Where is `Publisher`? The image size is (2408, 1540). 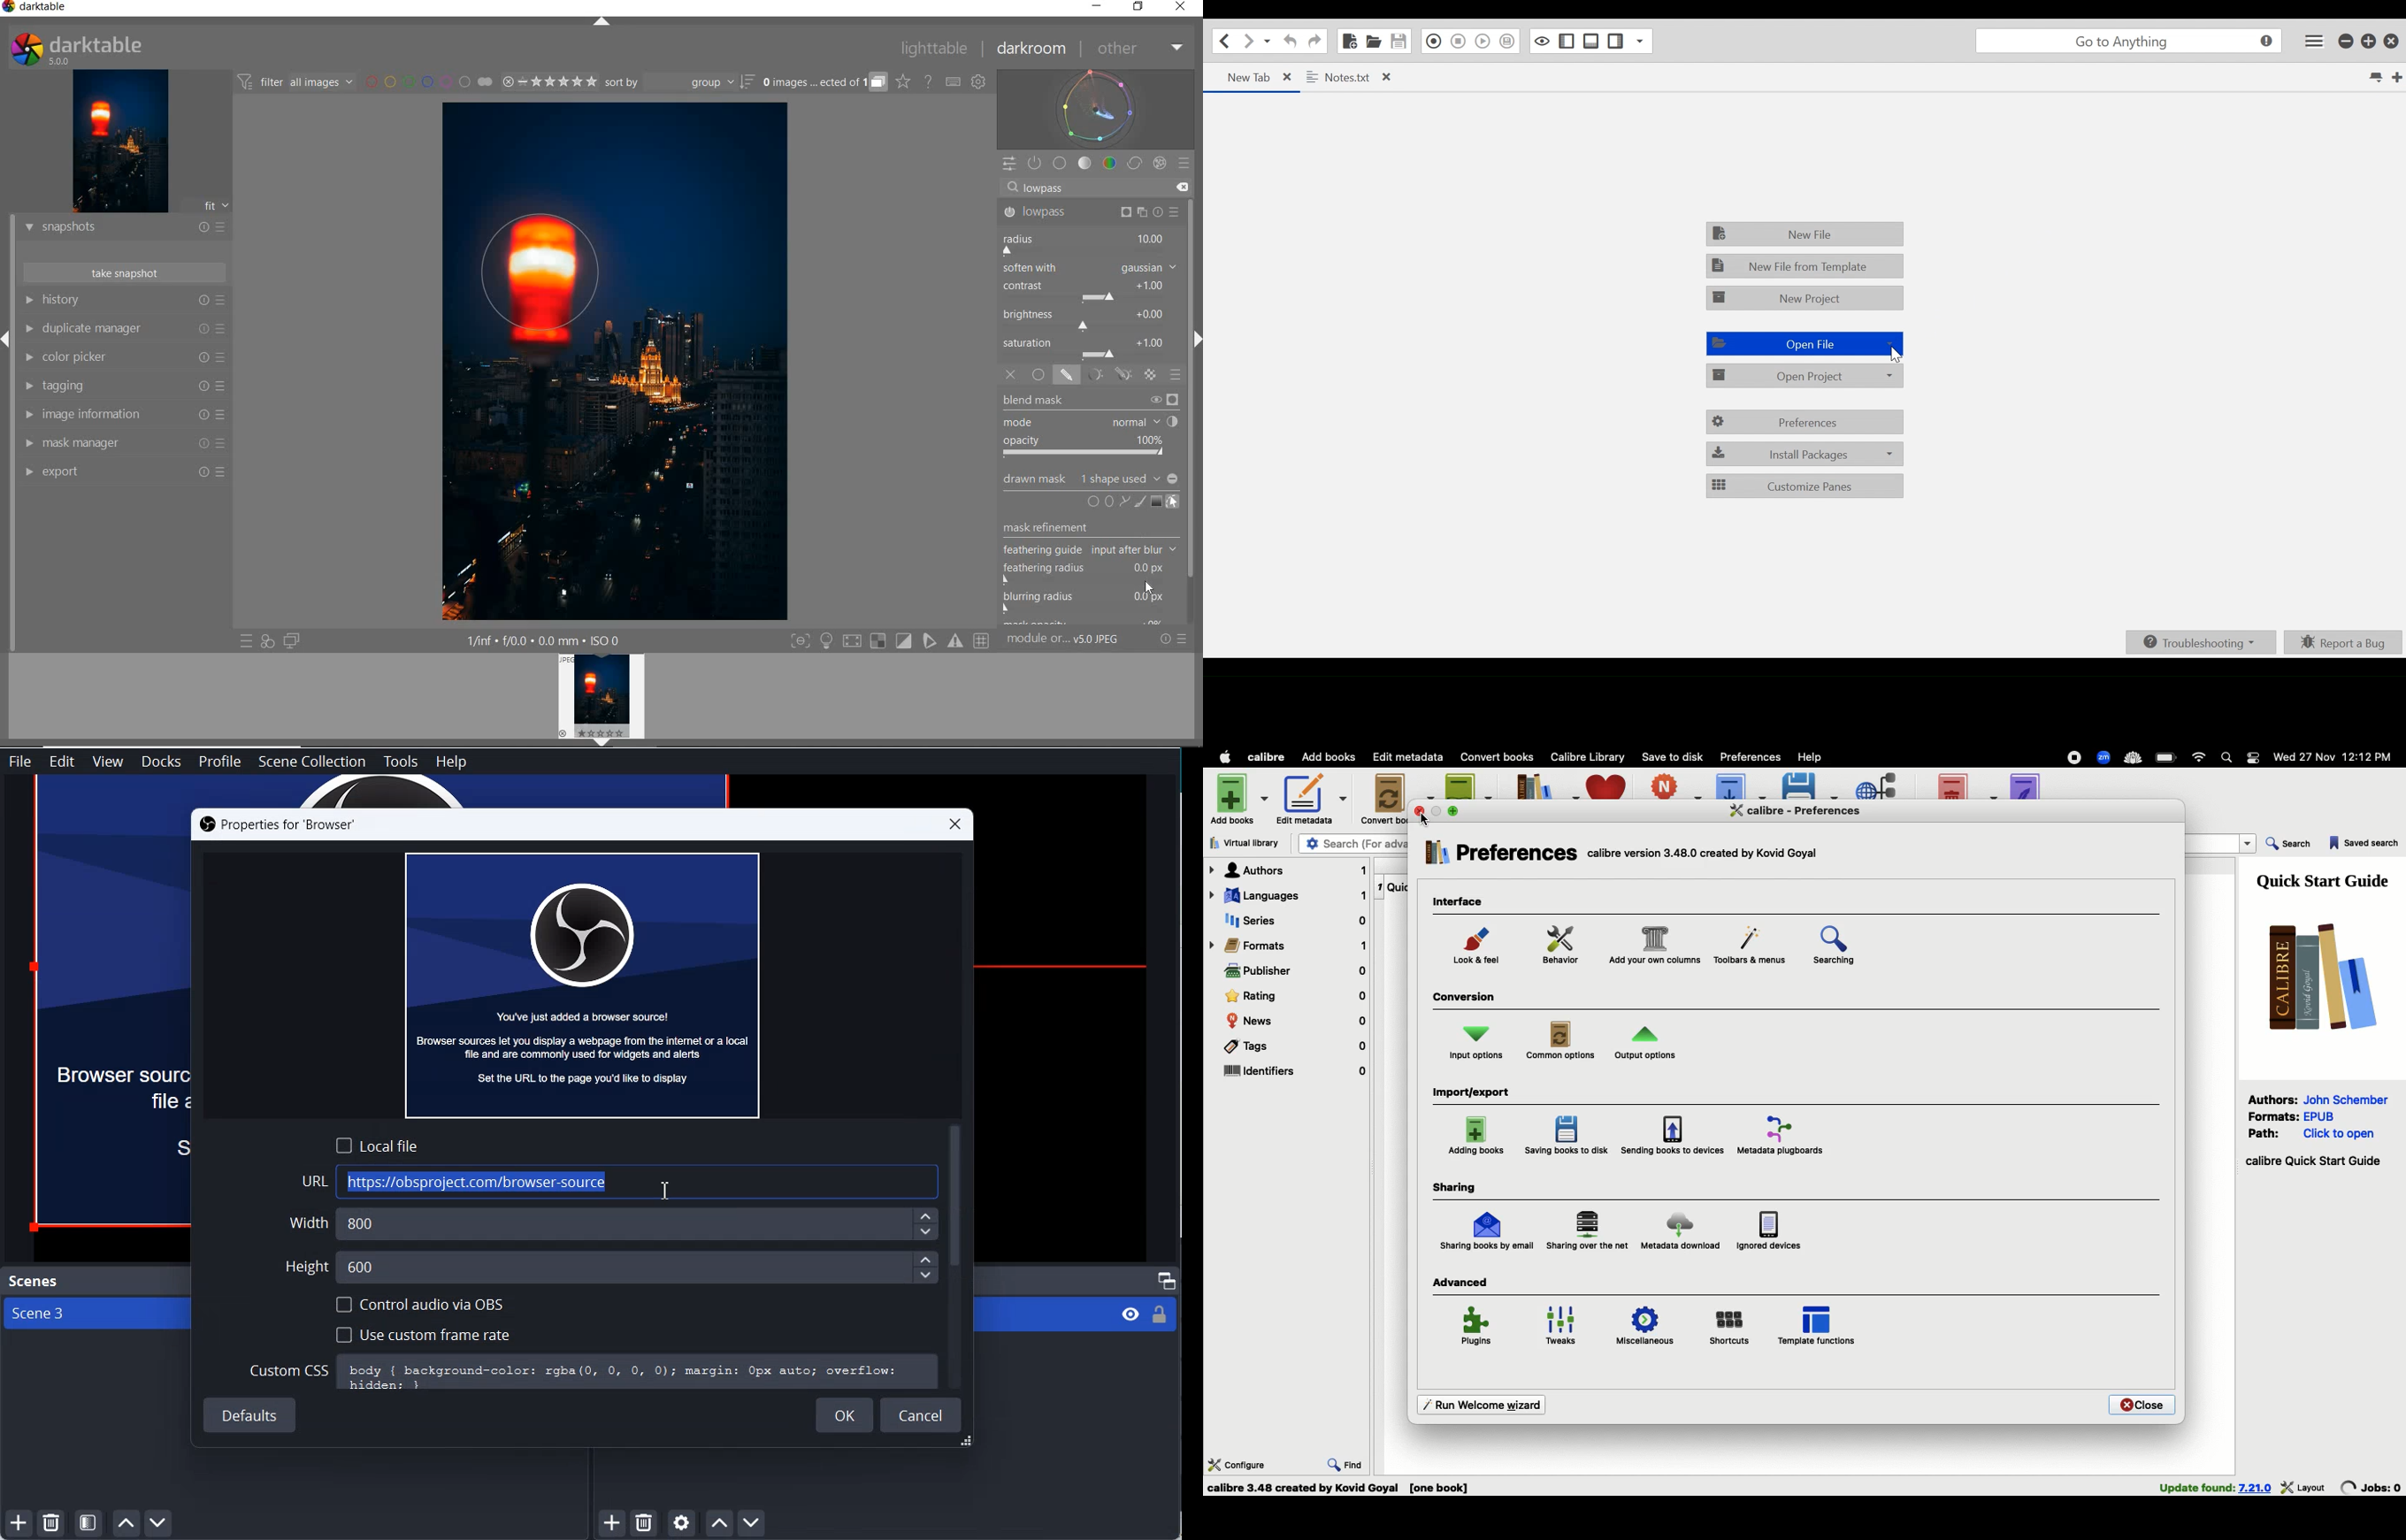 Publisher is located at coordinates (1295, 973).